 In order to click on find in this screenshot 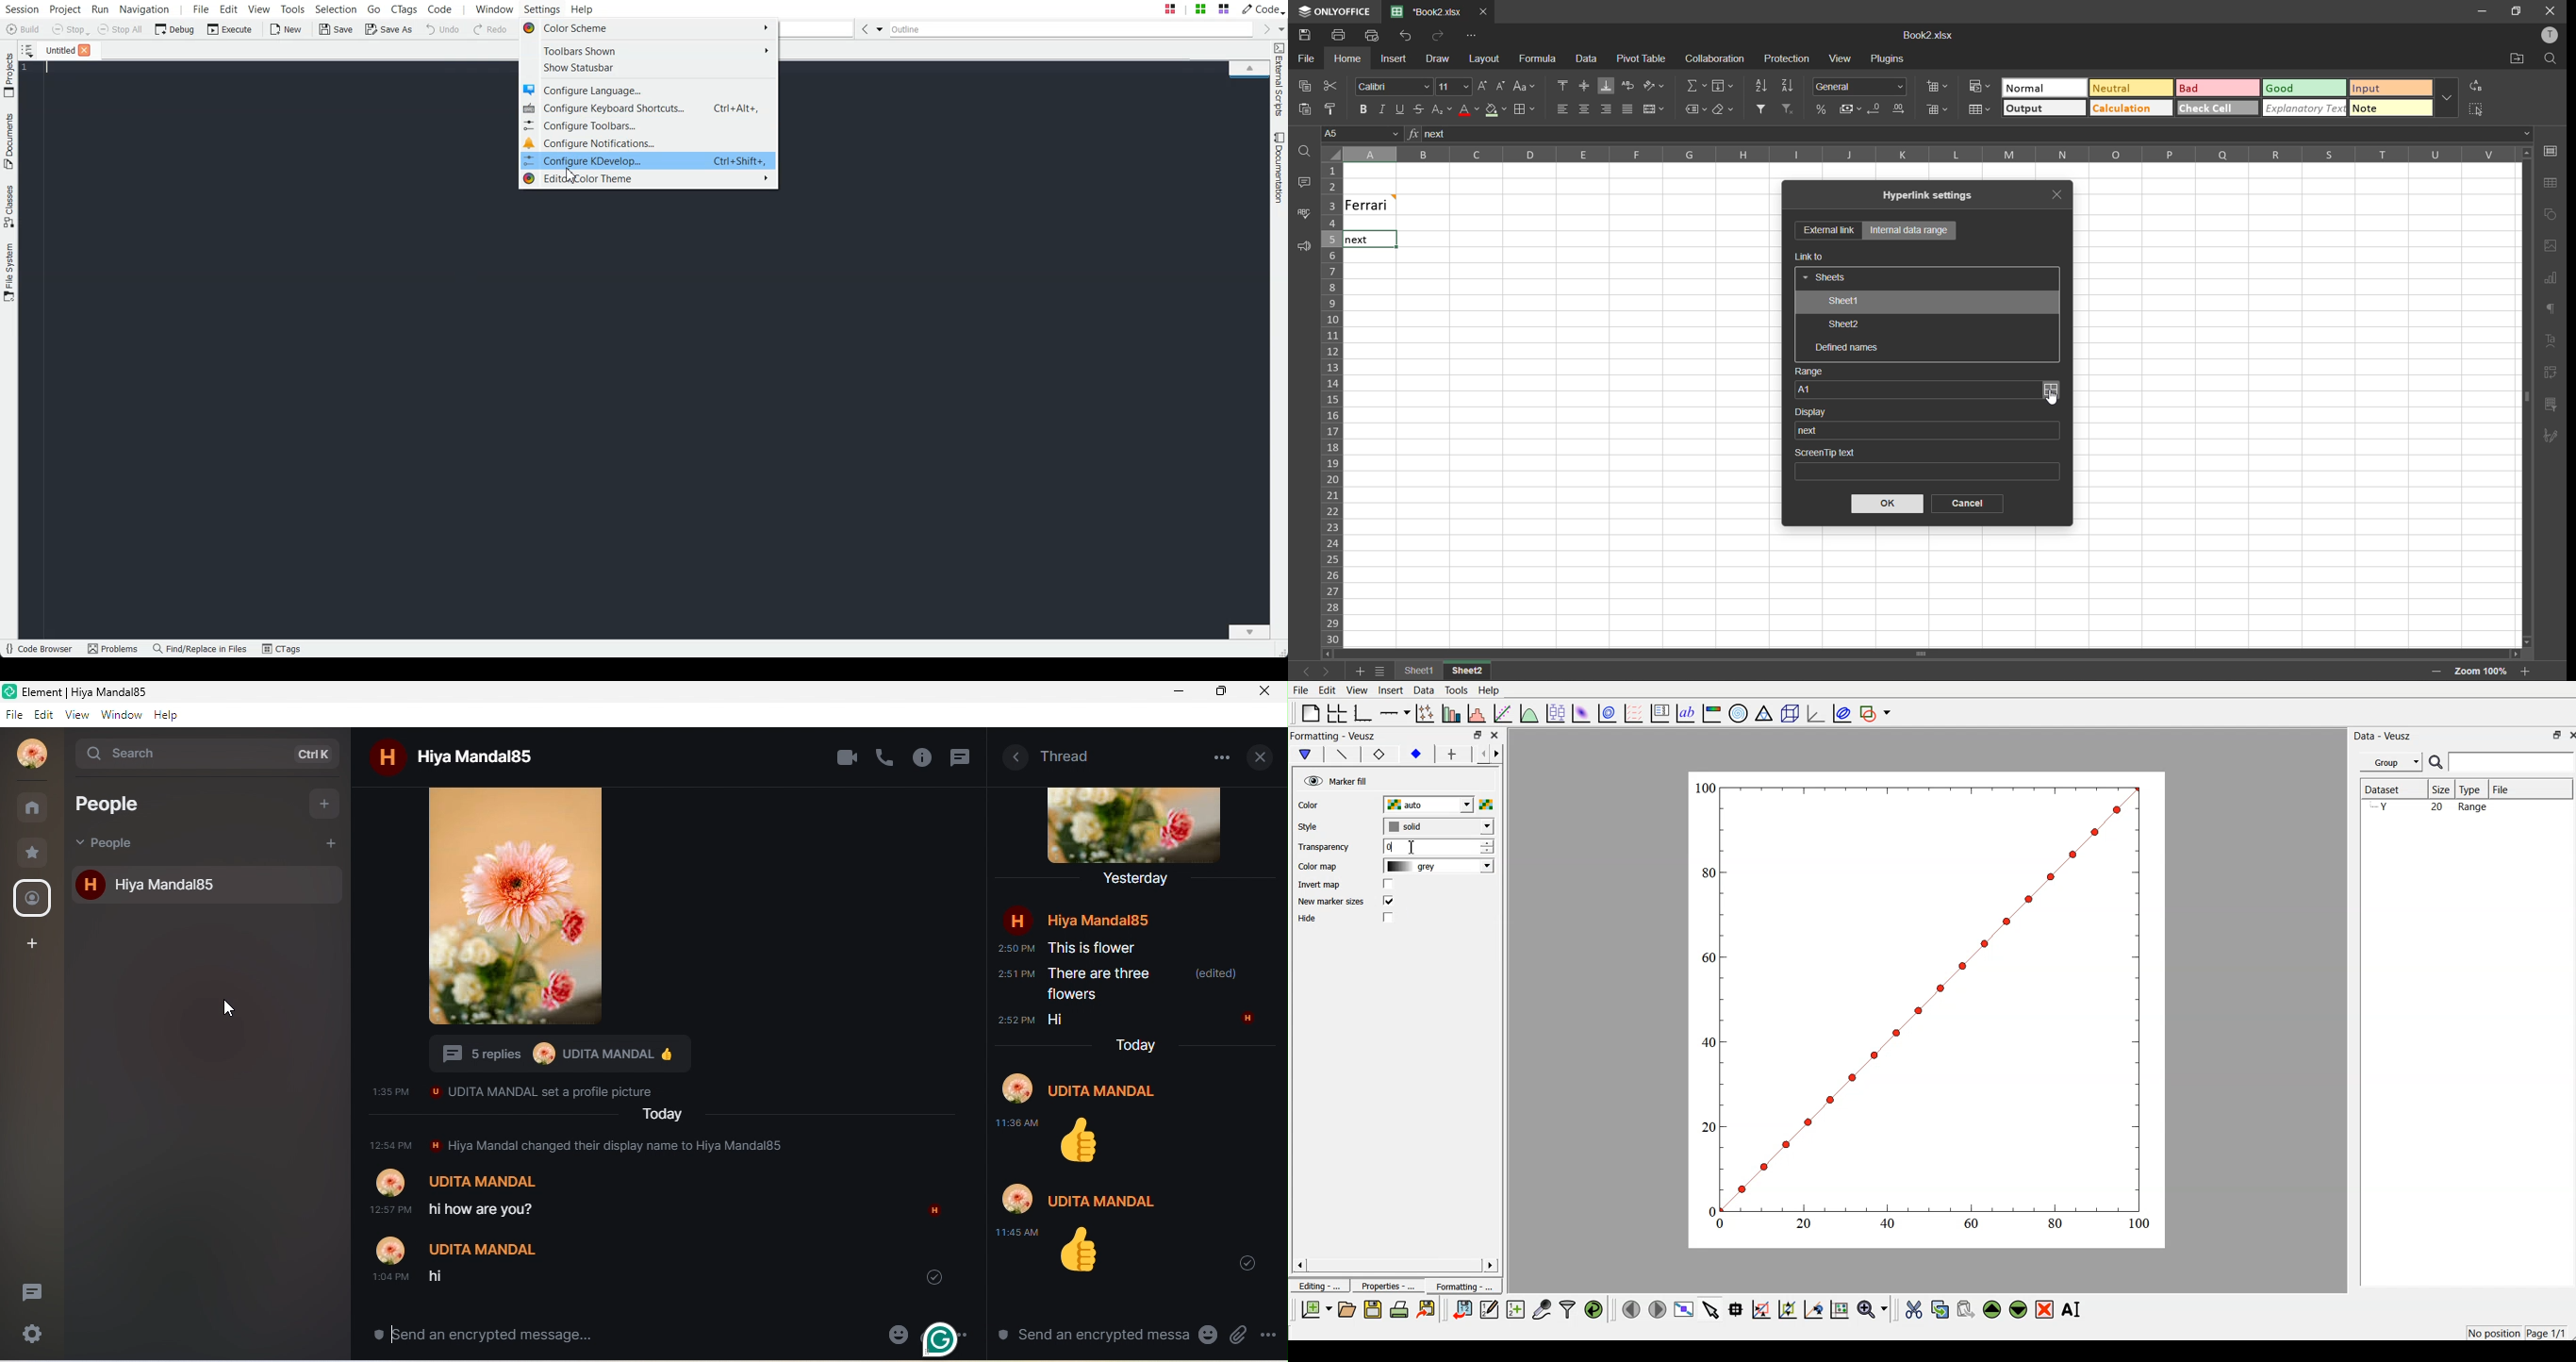, I will do `click(2551, 58)`.